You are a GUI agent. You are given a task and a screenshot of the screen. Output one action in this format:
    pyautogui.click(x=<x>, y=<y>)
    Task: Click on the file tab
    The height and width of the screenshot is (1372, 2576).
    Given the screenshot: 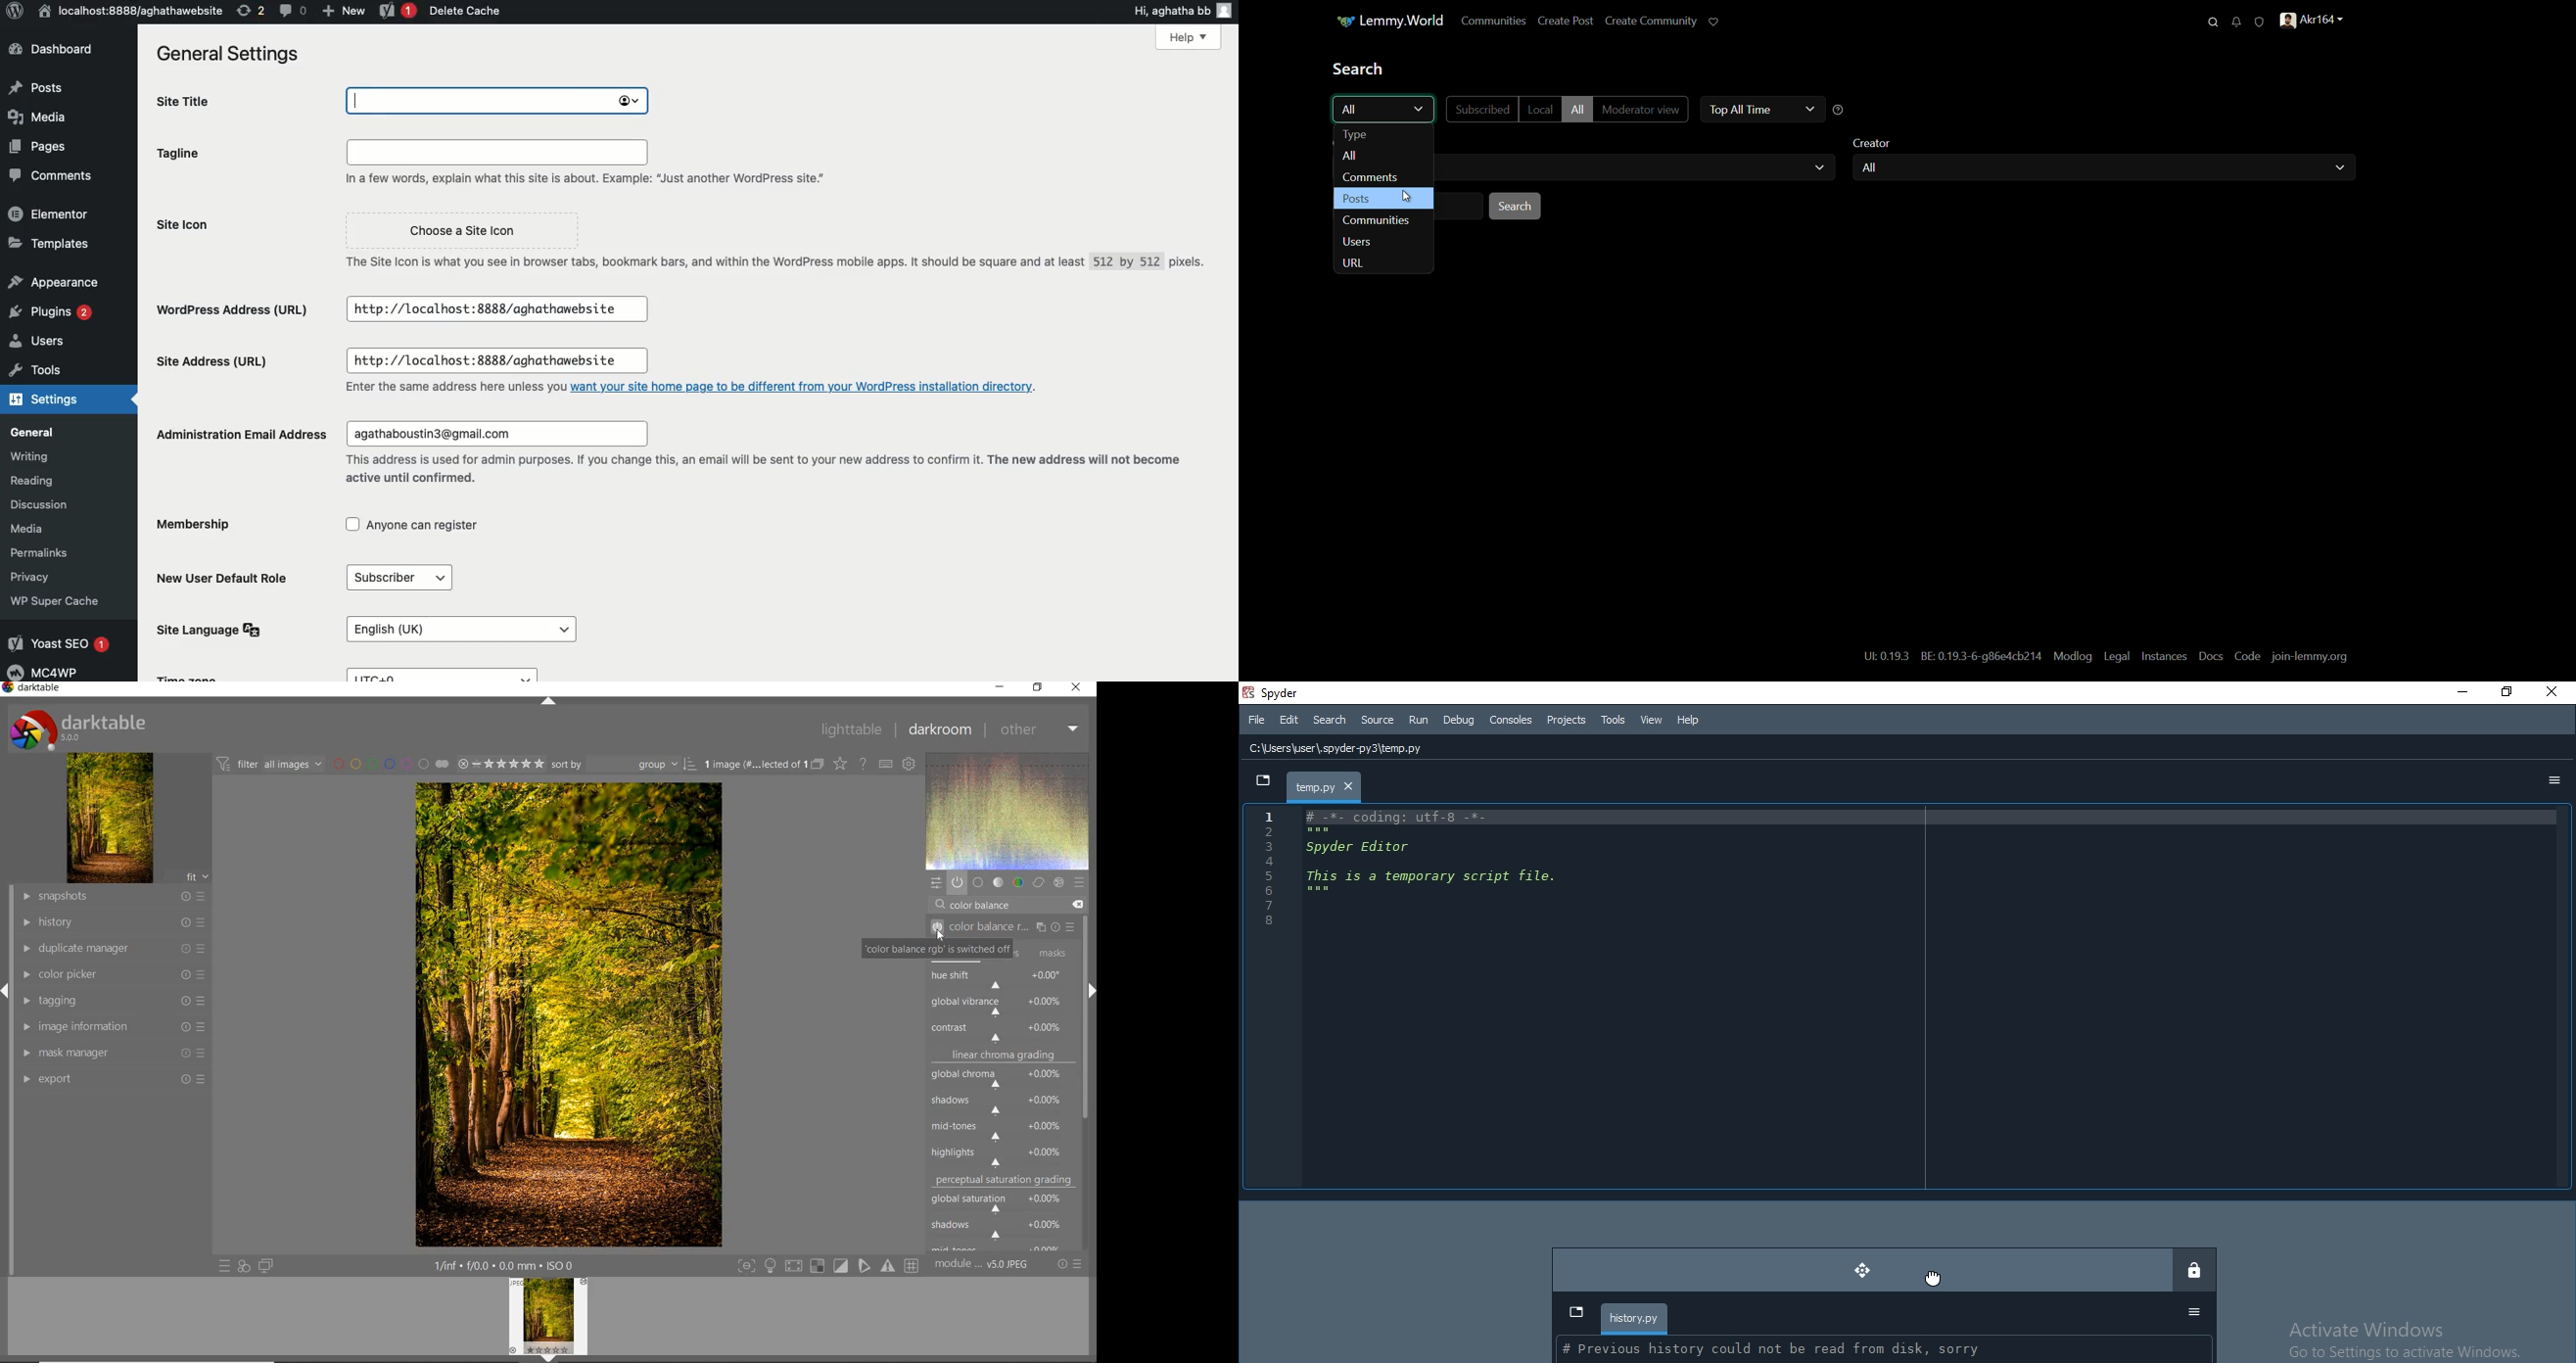 What is the action you would take?
    pyautogui.click(x=1323, y=785)
    